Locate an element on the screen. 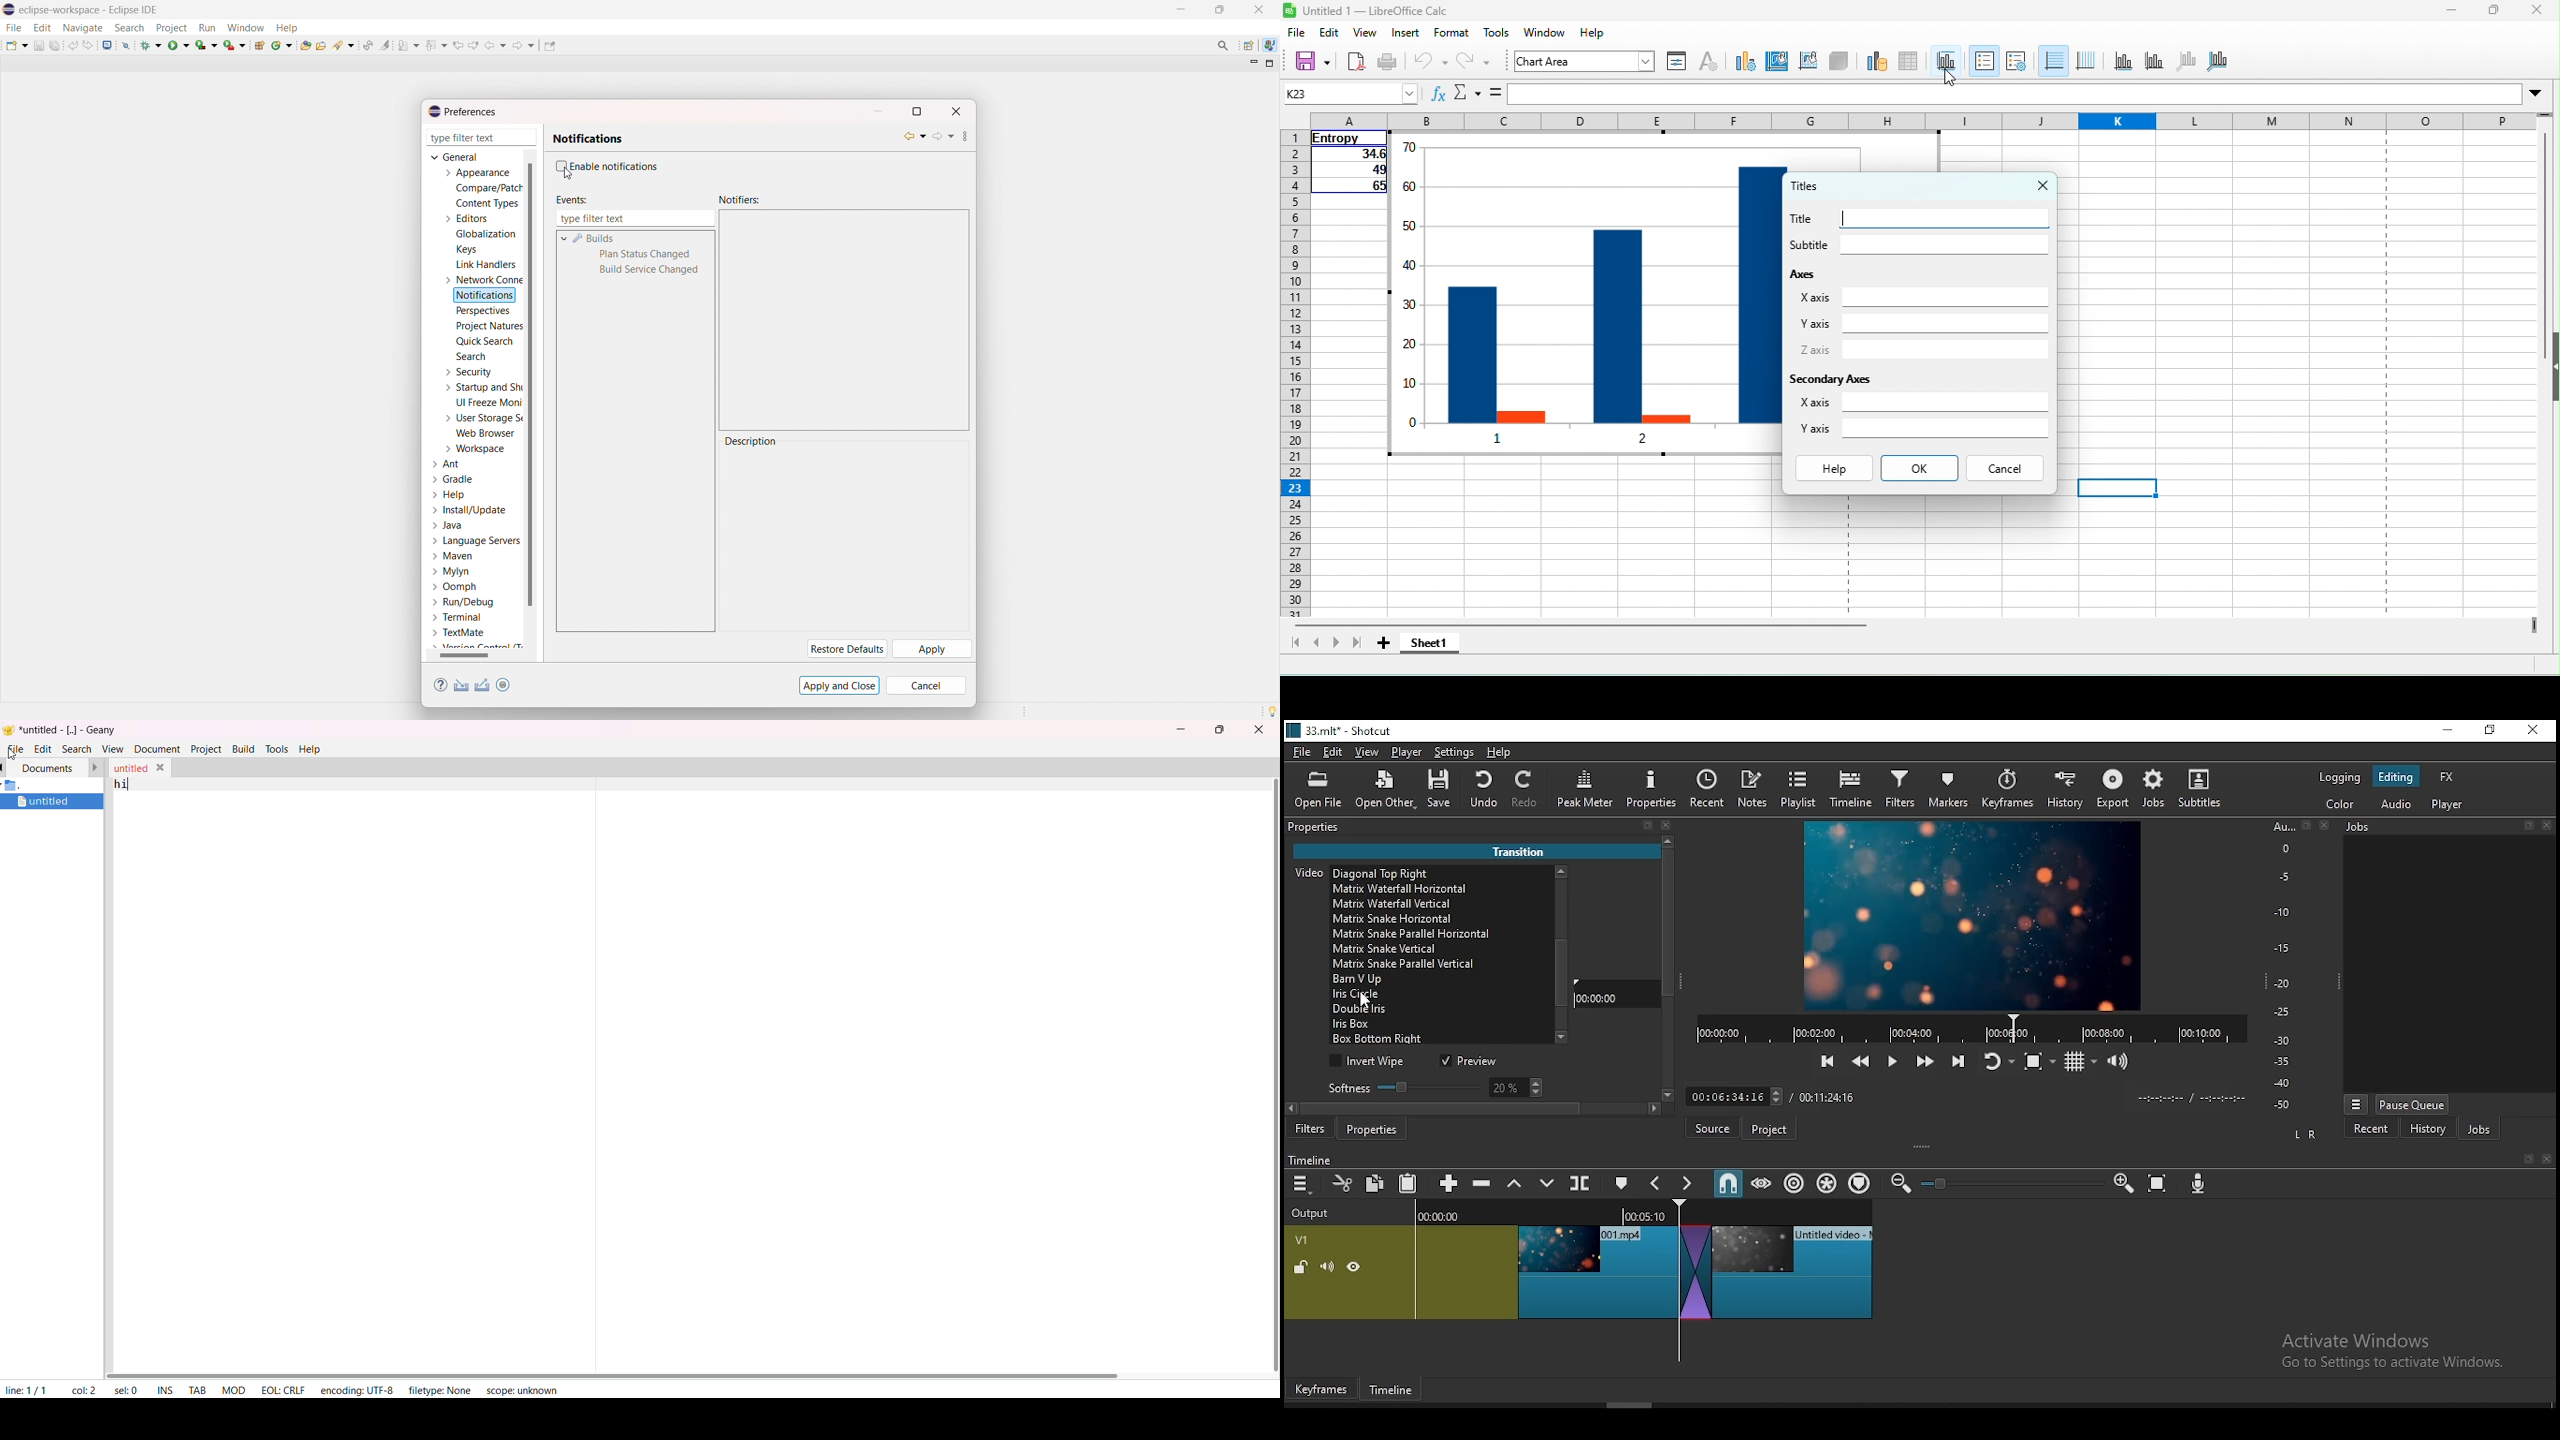 The image size is (2576, 1456). zoom timeline out is located at coordinates (1898, 1184).